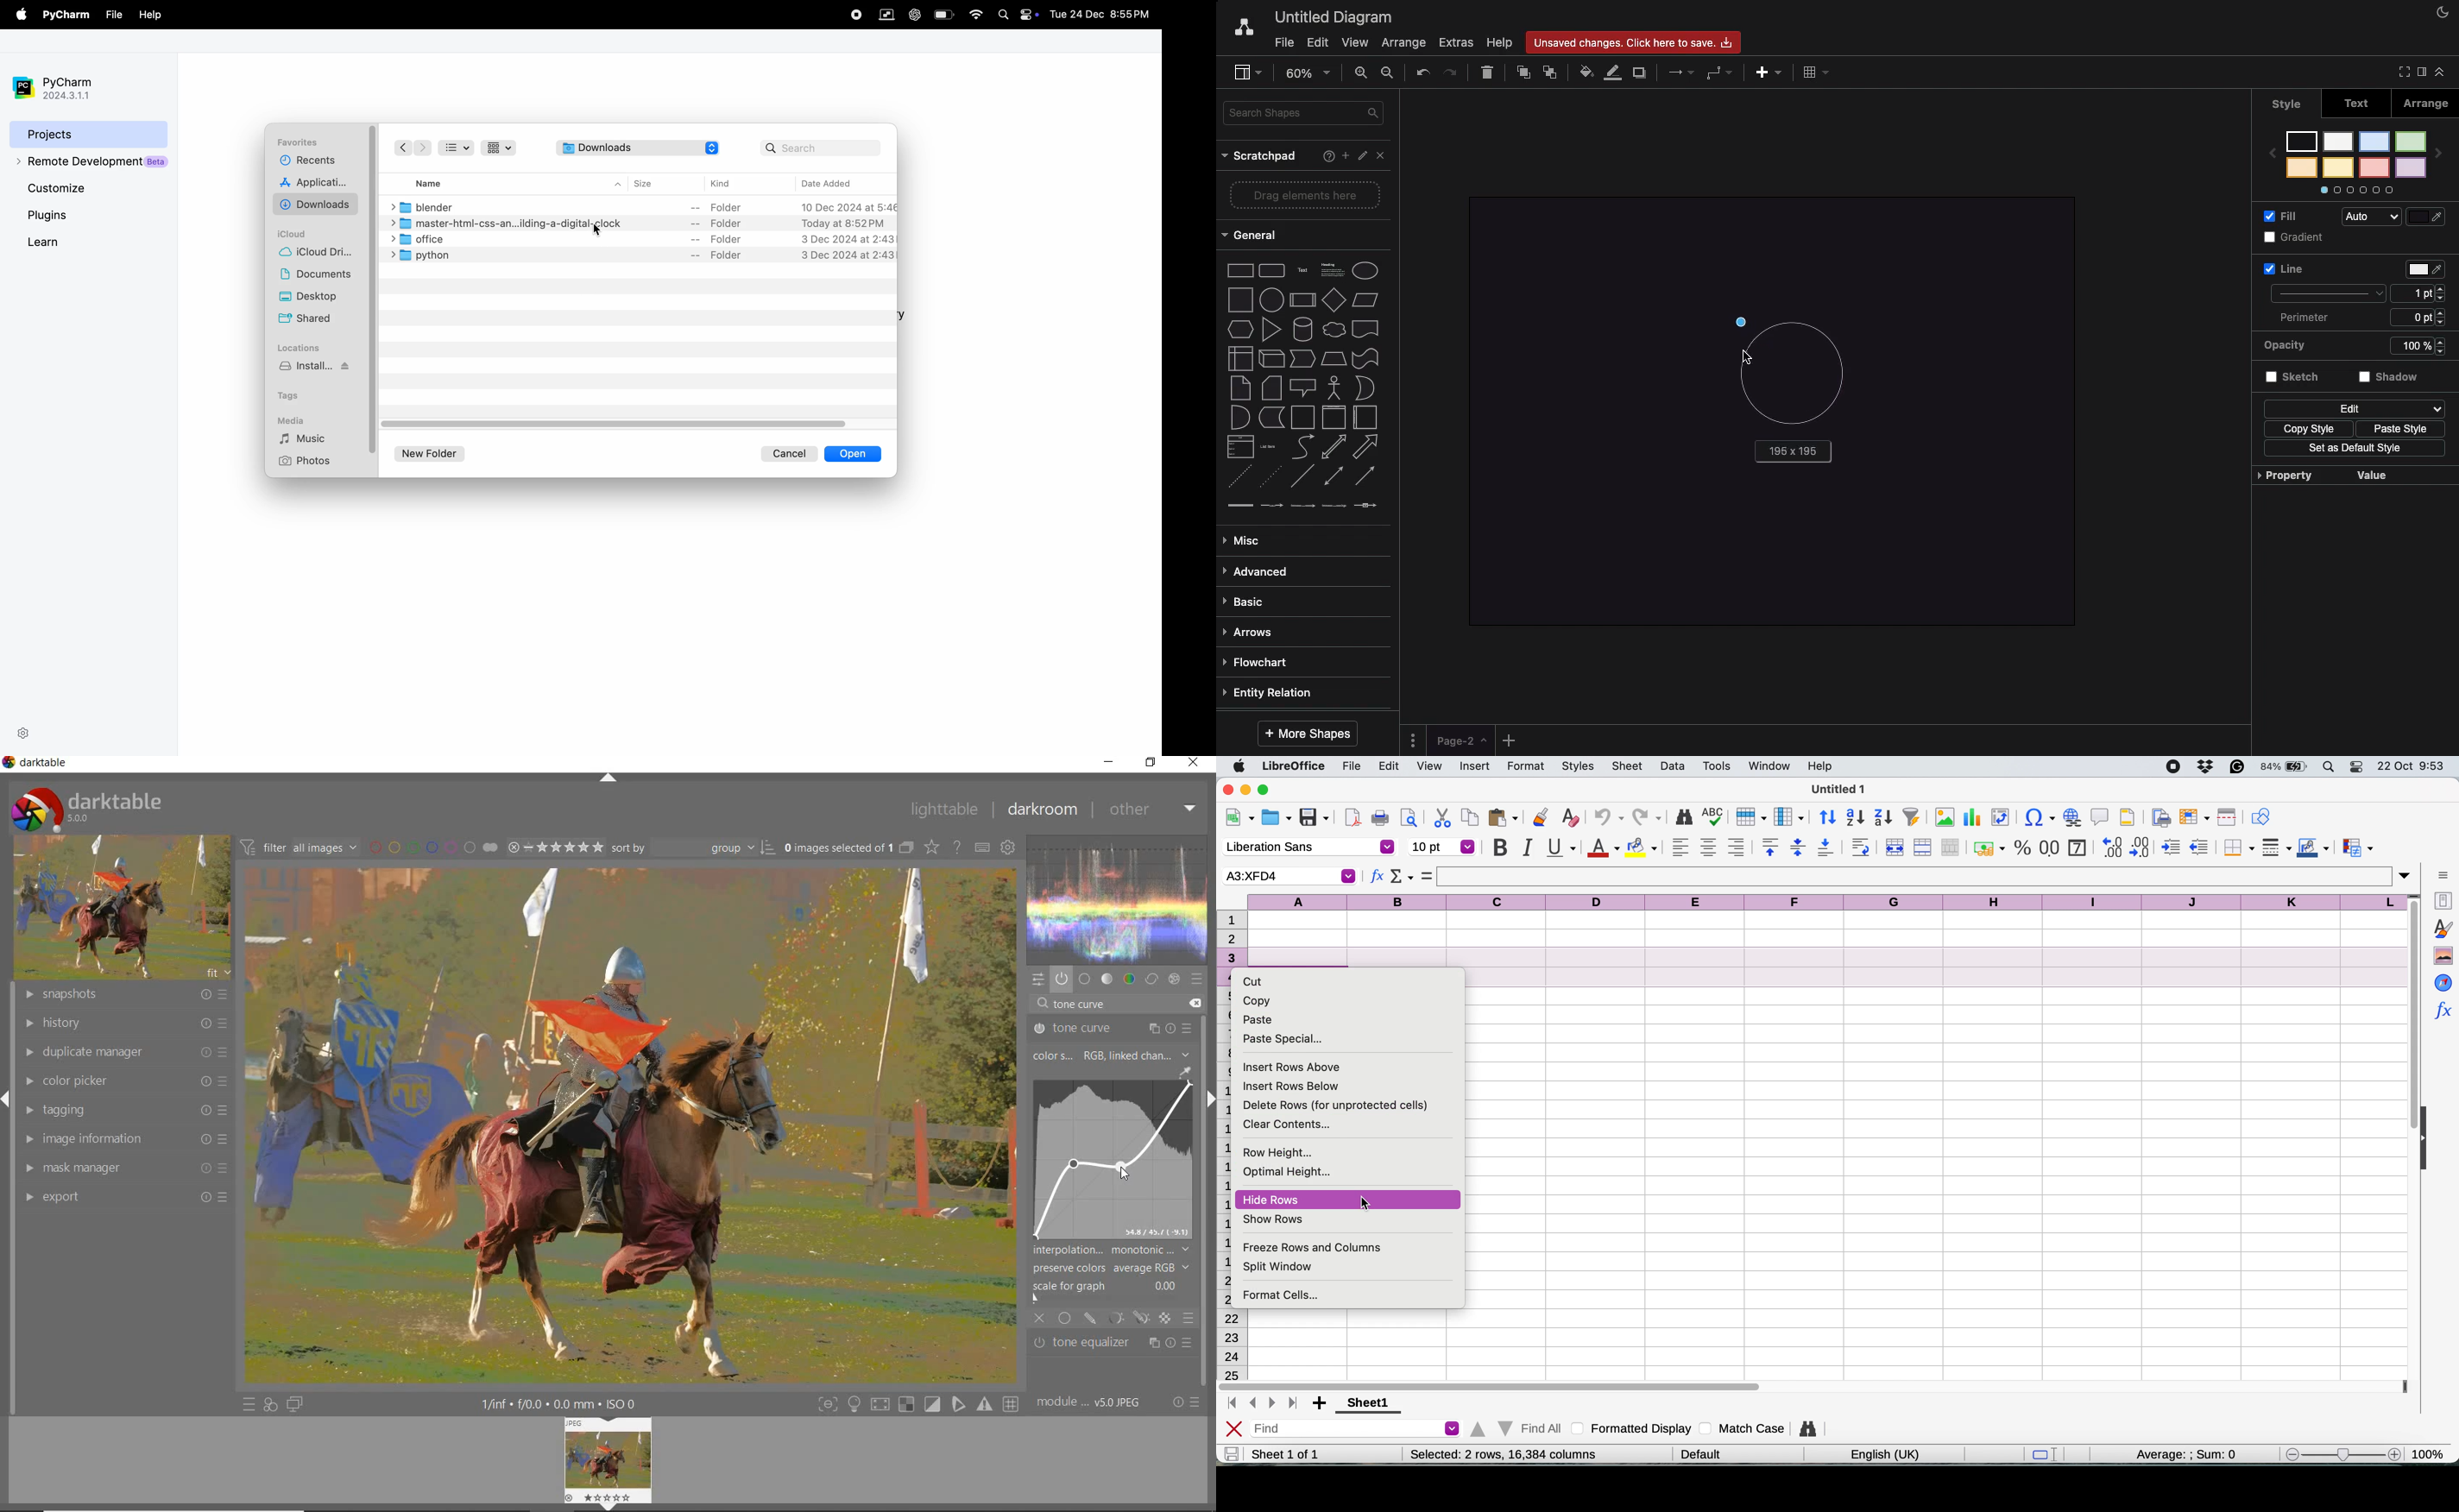  I want to click on freeze rows and columns, so click(2191, 817).